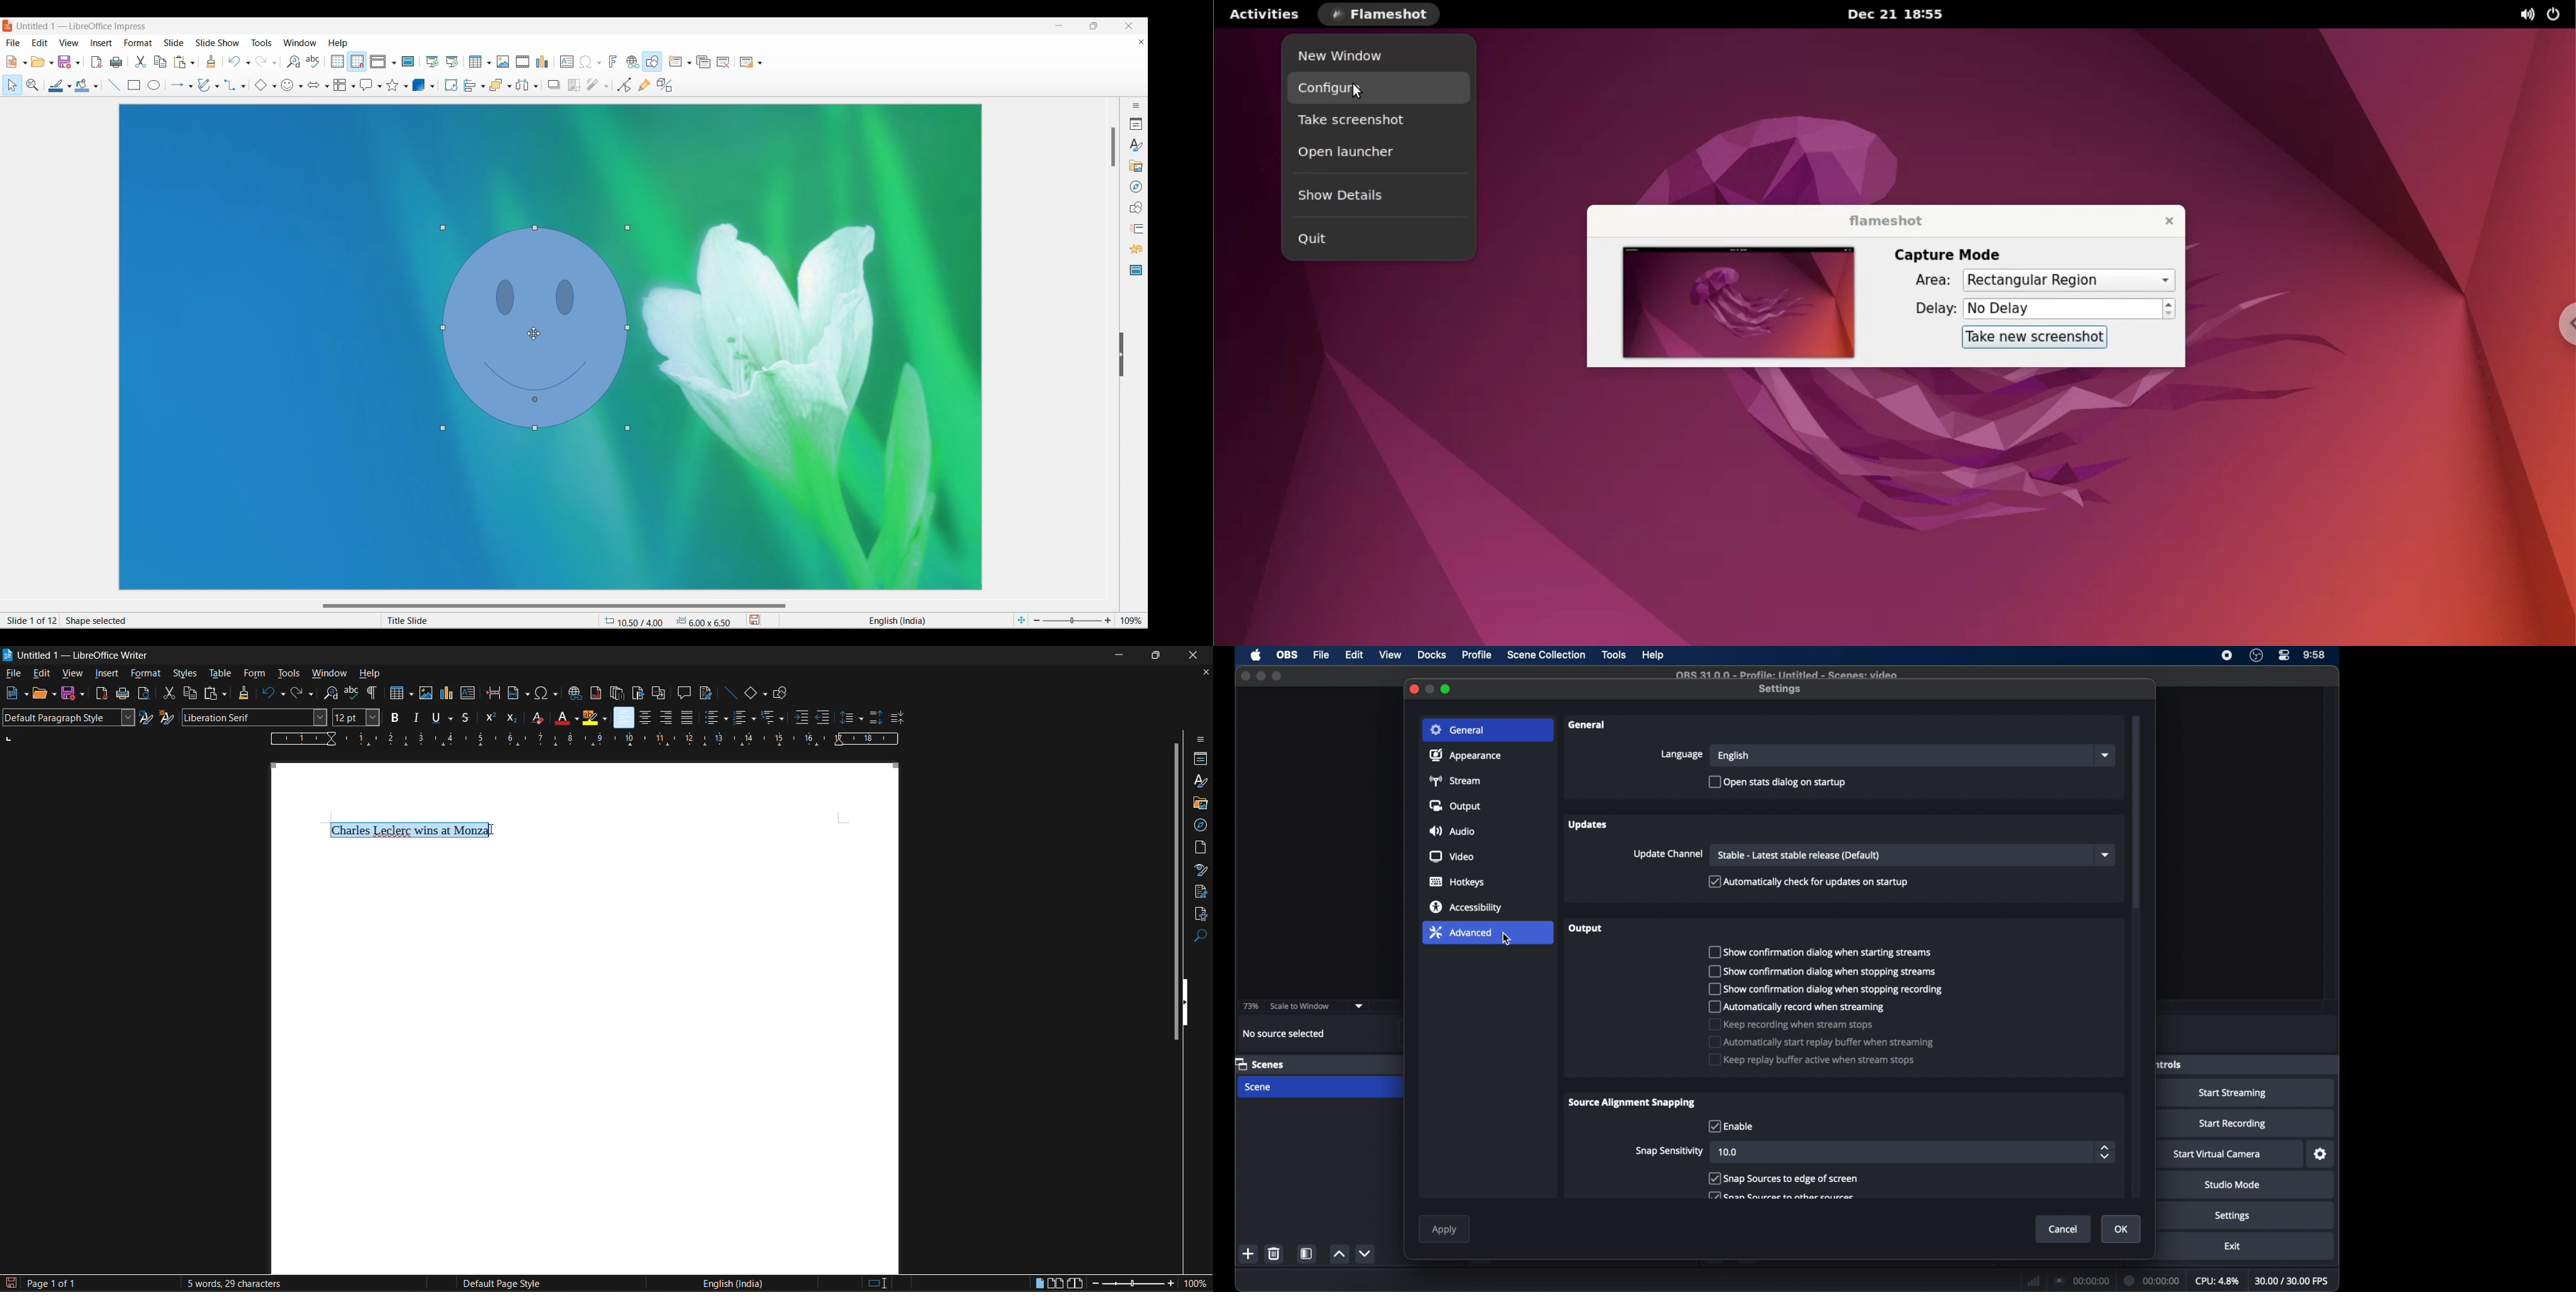 The width and height of the screenshot is (2576, 1316). Describe the element at coordinates (1729, 1153) in the screenshot. I see `10.0` at that location.